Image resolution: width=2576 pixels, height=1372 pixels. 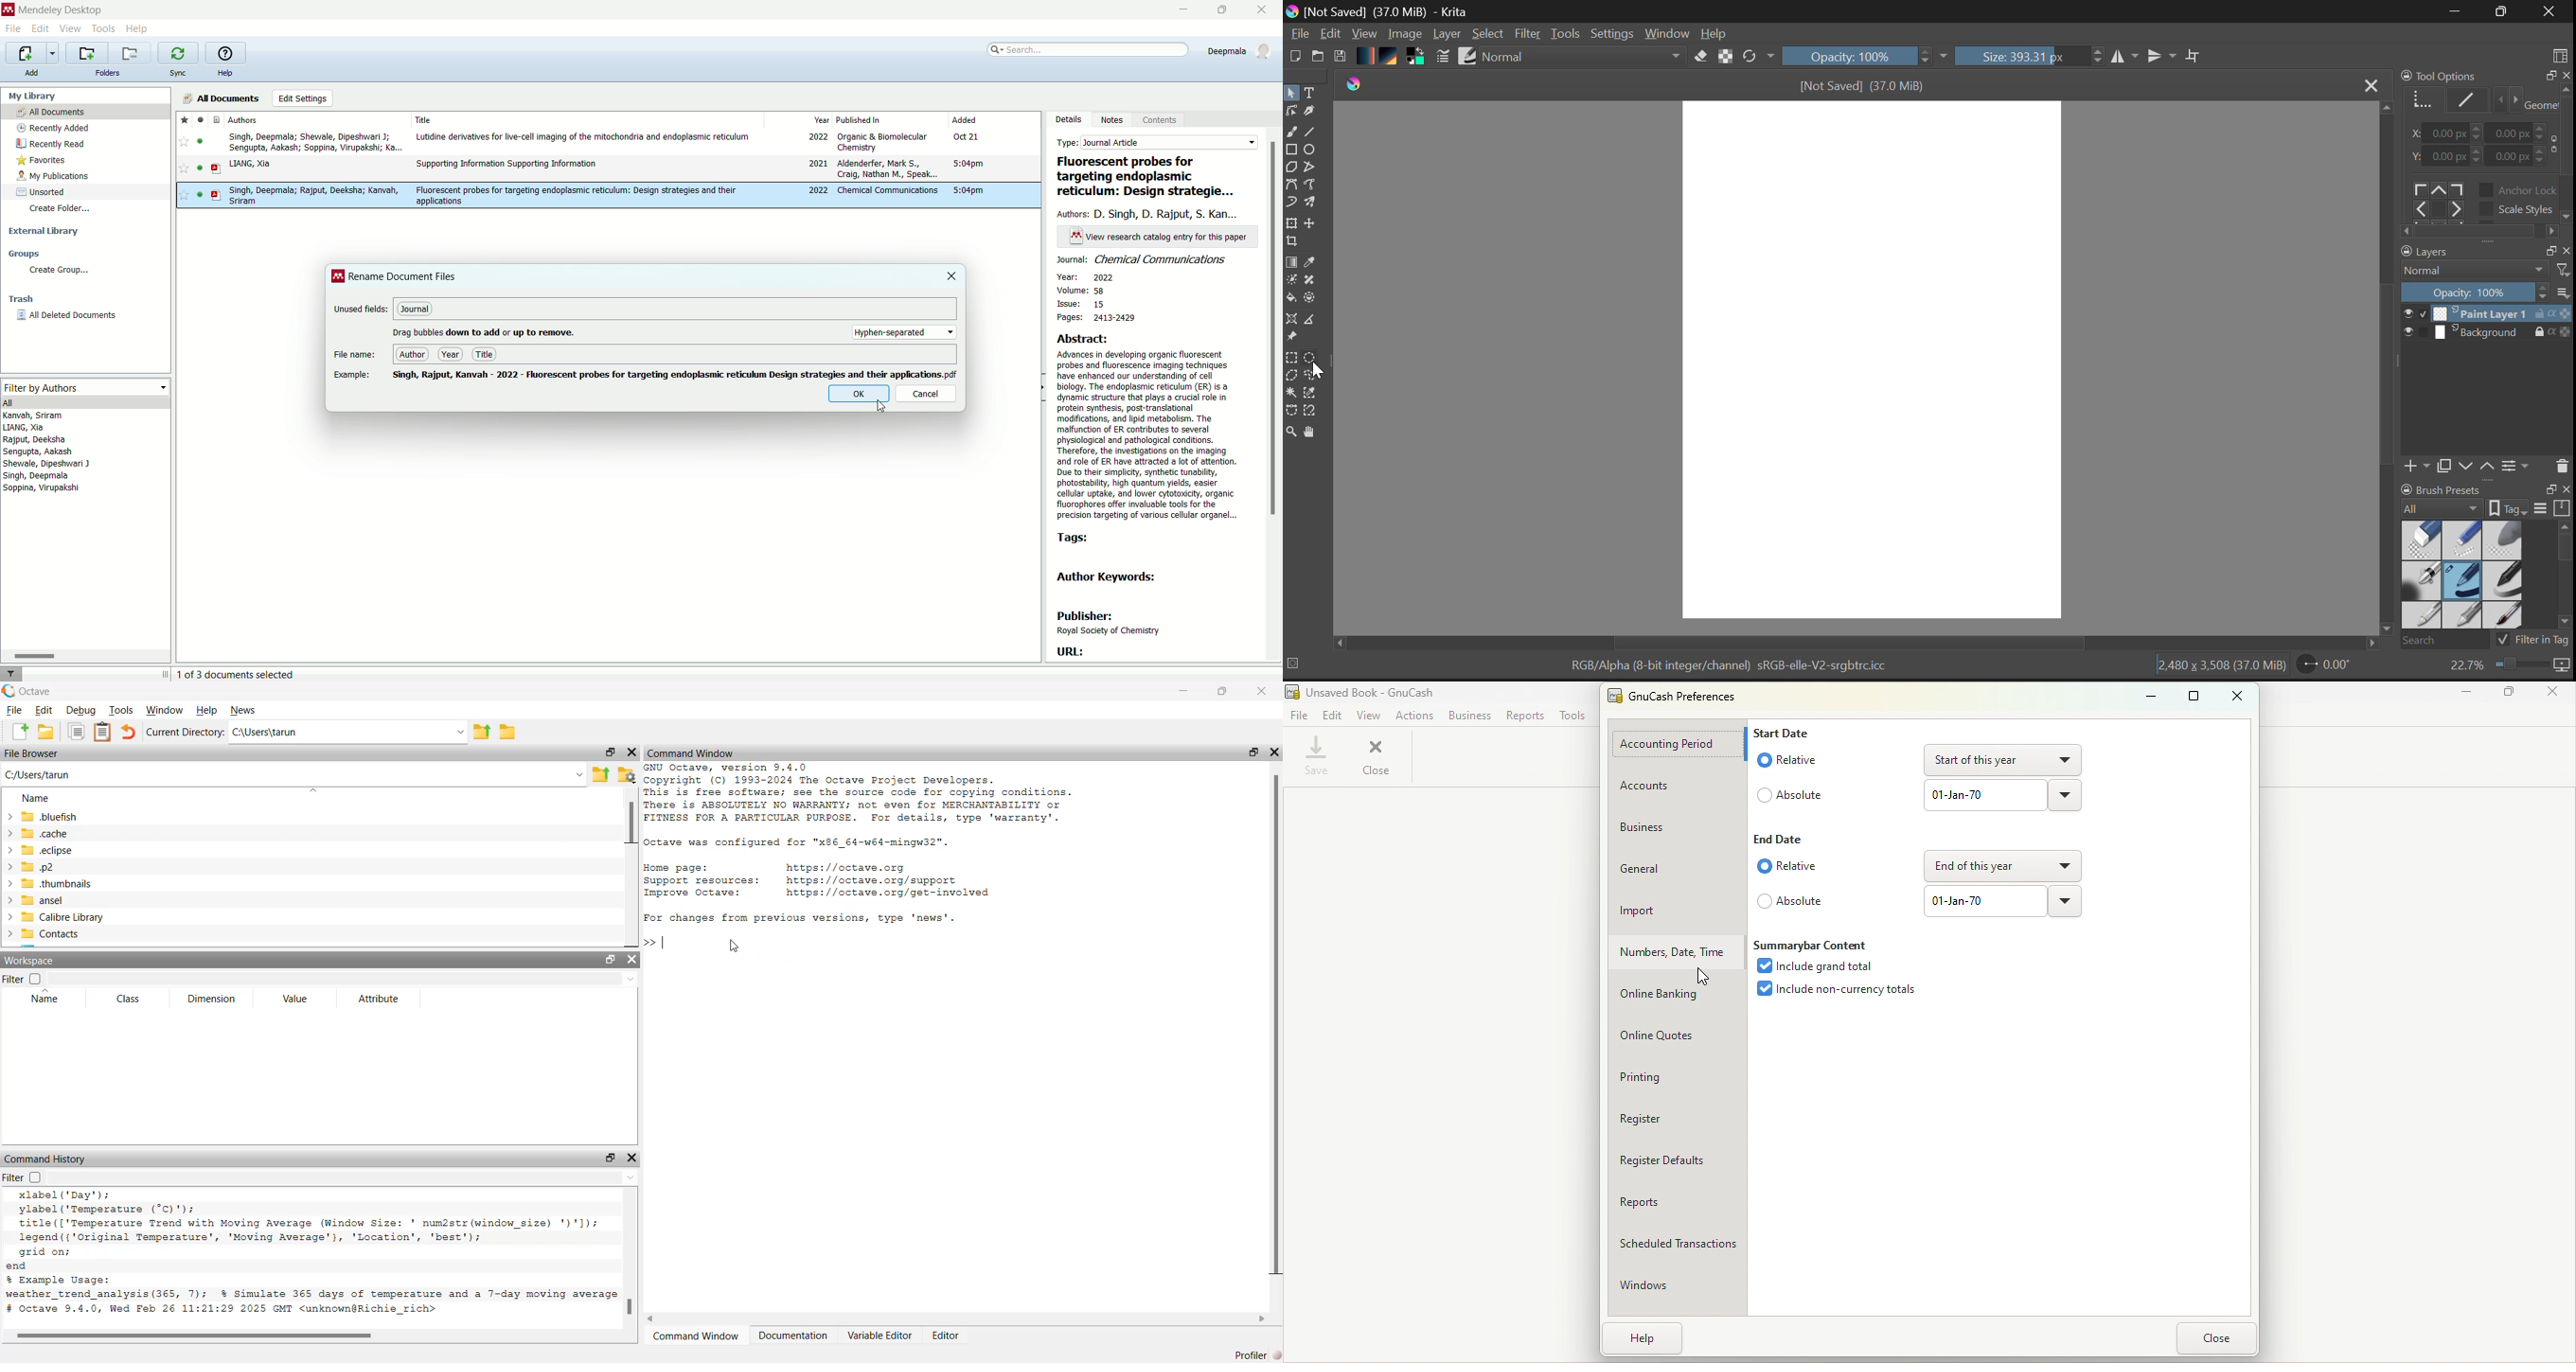 What do you see at coordinates (32, 71) in the screenshot?
I see `add` at bounding box center [32, 71].